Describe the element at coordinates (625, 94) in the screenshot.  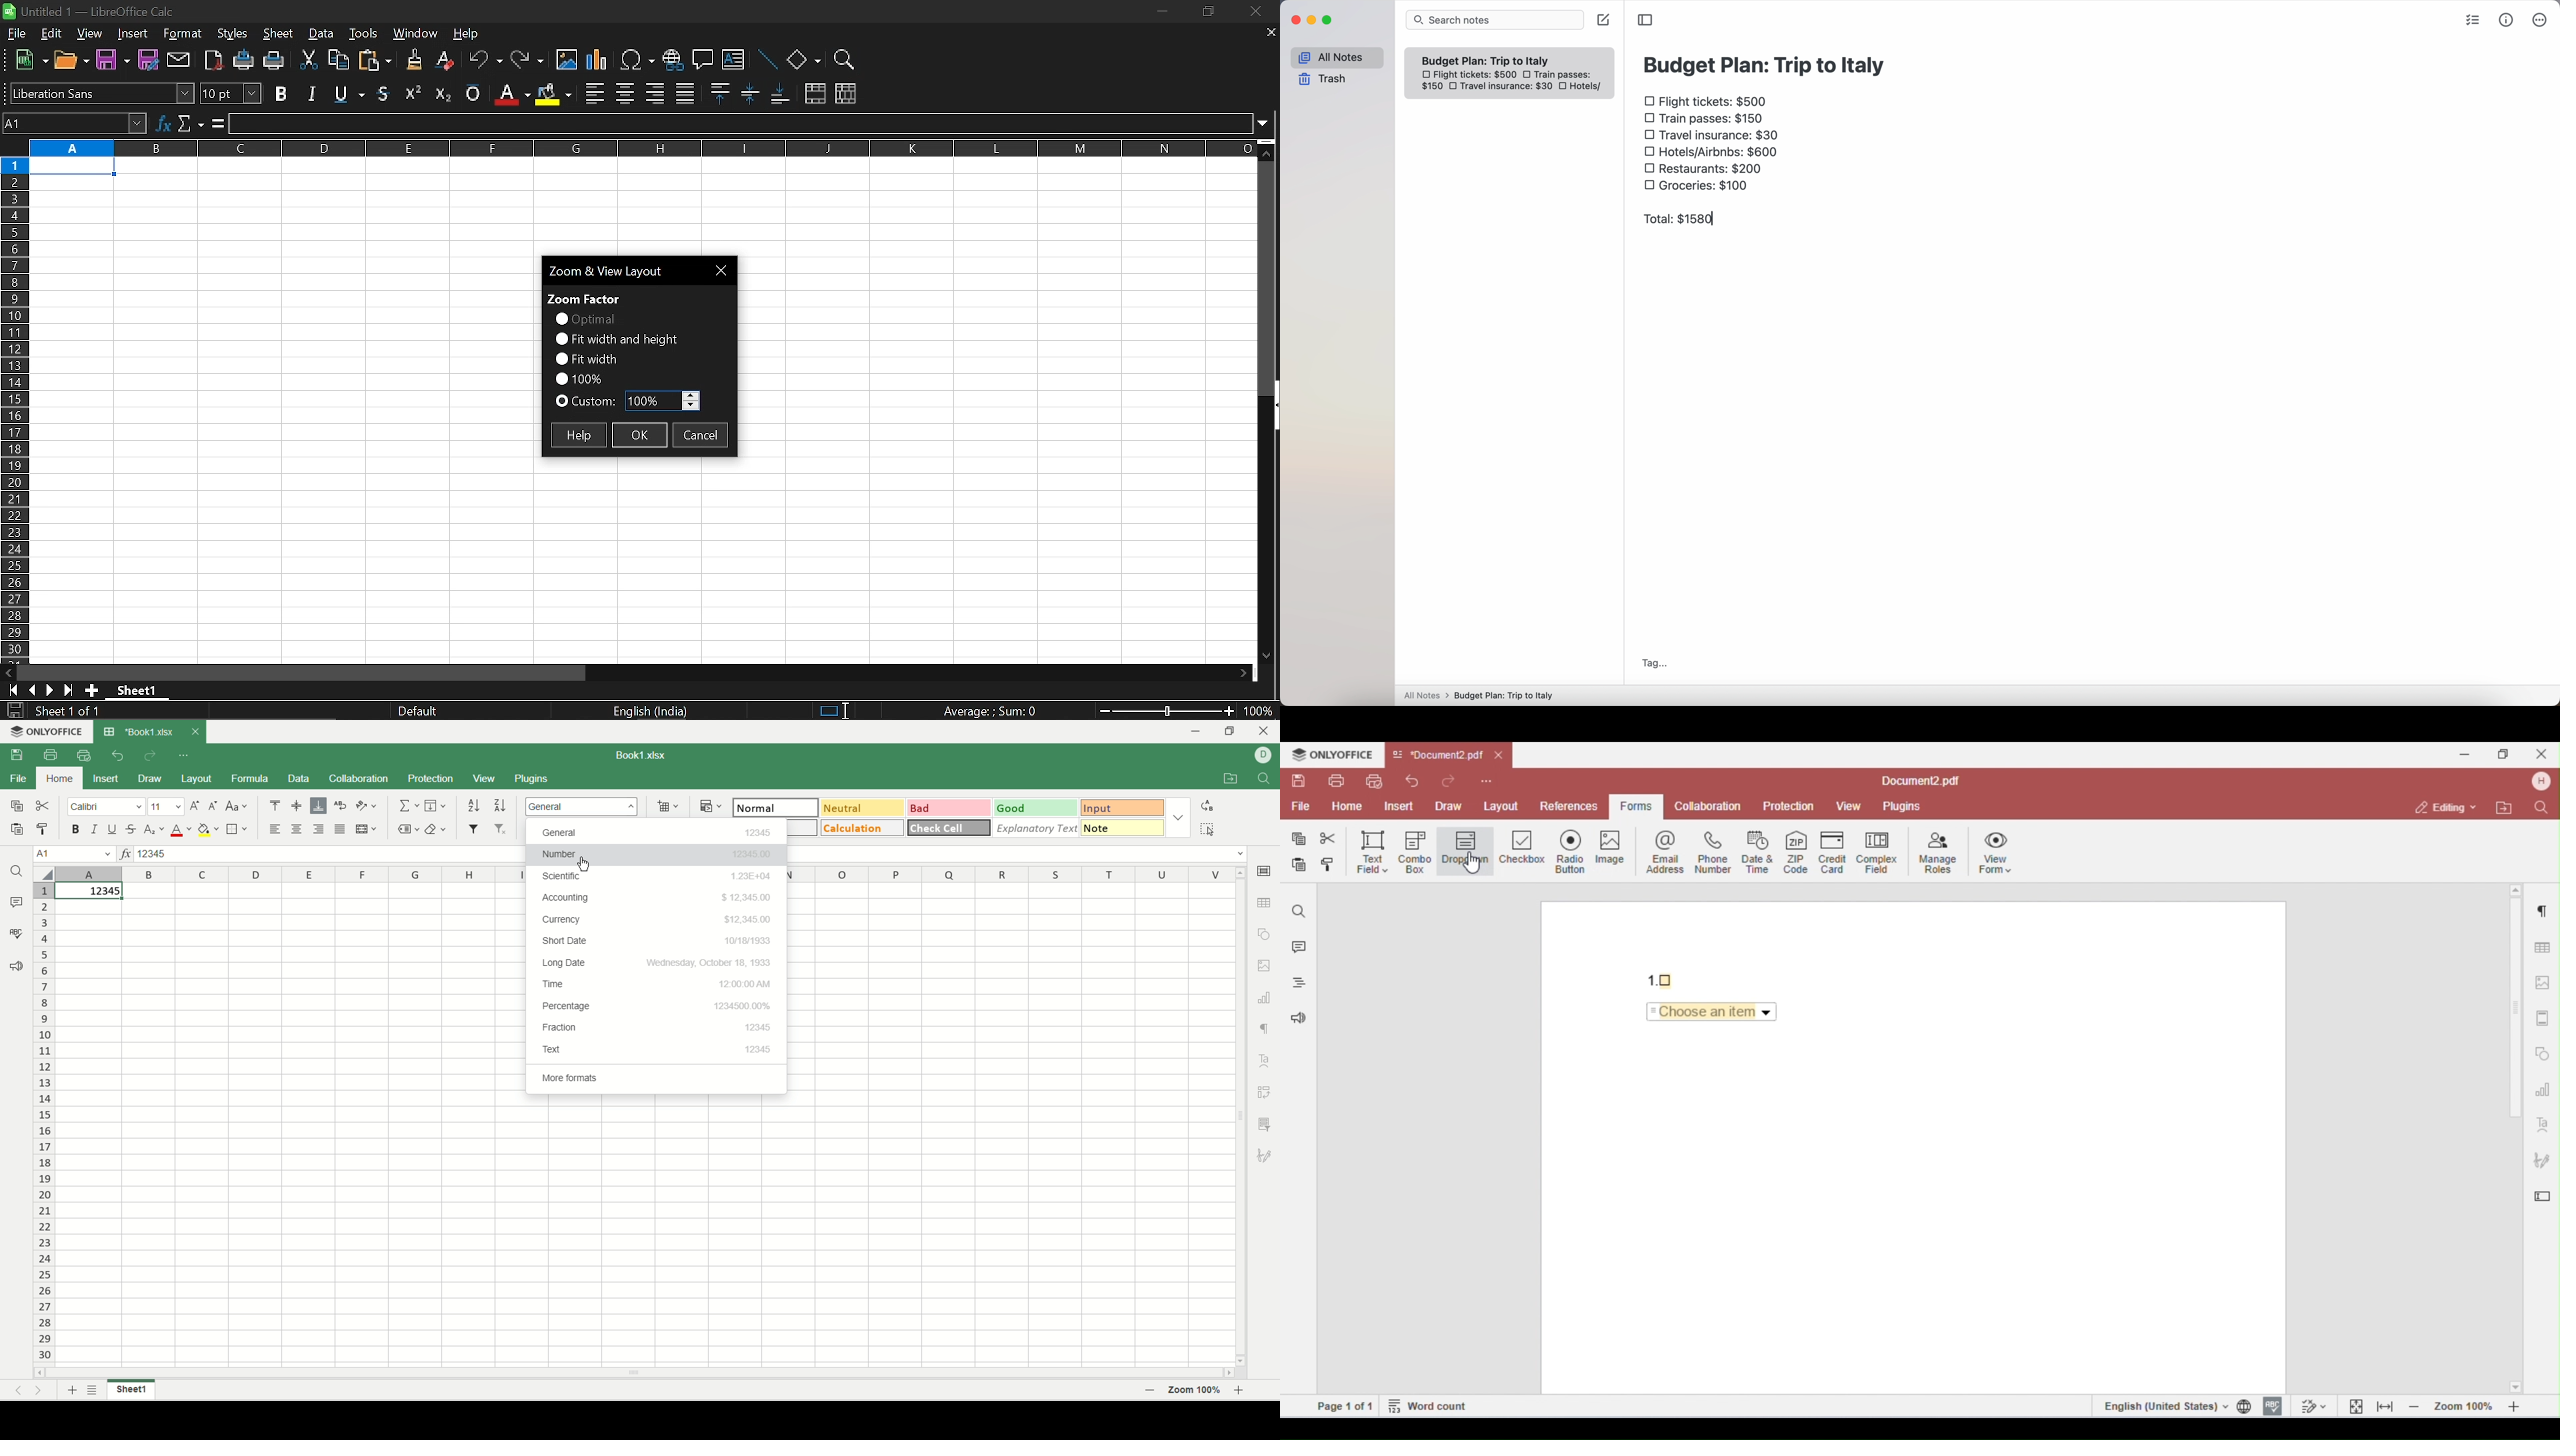
I see `align center` at that location.